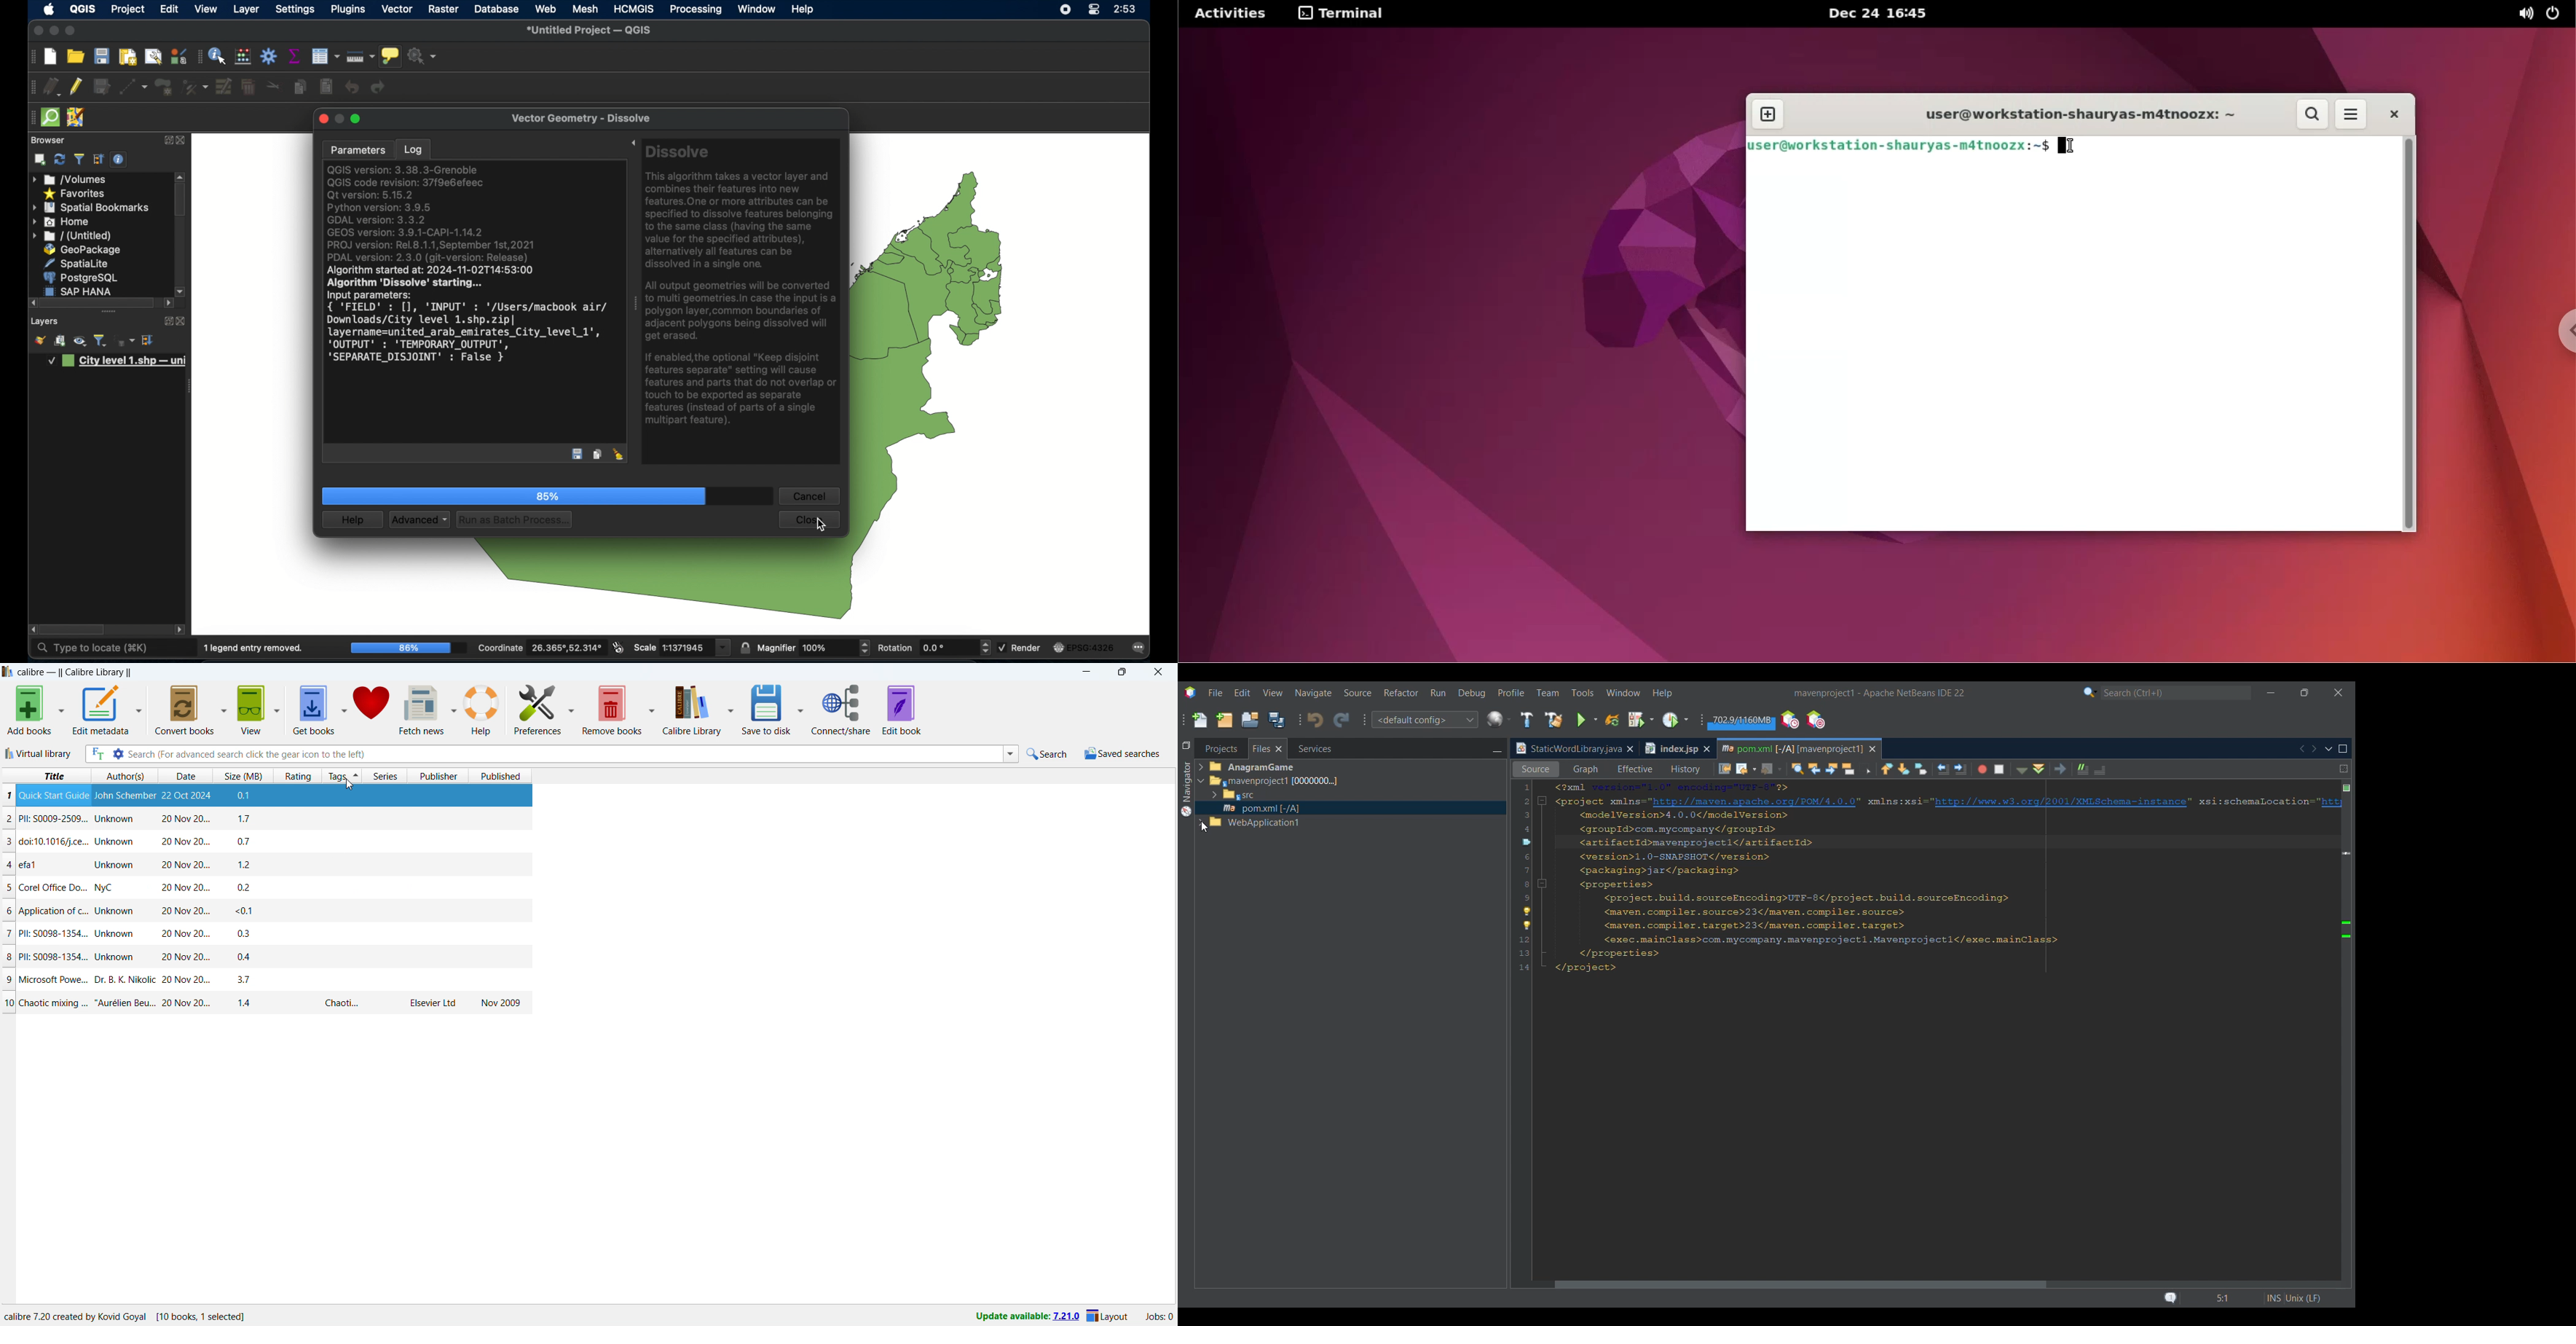 The width and height of the screenshot is (2576, 1344). What do you see at coordinates (295, 56) in the screenshot?
I see `show statistical summary` at bounding box center [295, 56].